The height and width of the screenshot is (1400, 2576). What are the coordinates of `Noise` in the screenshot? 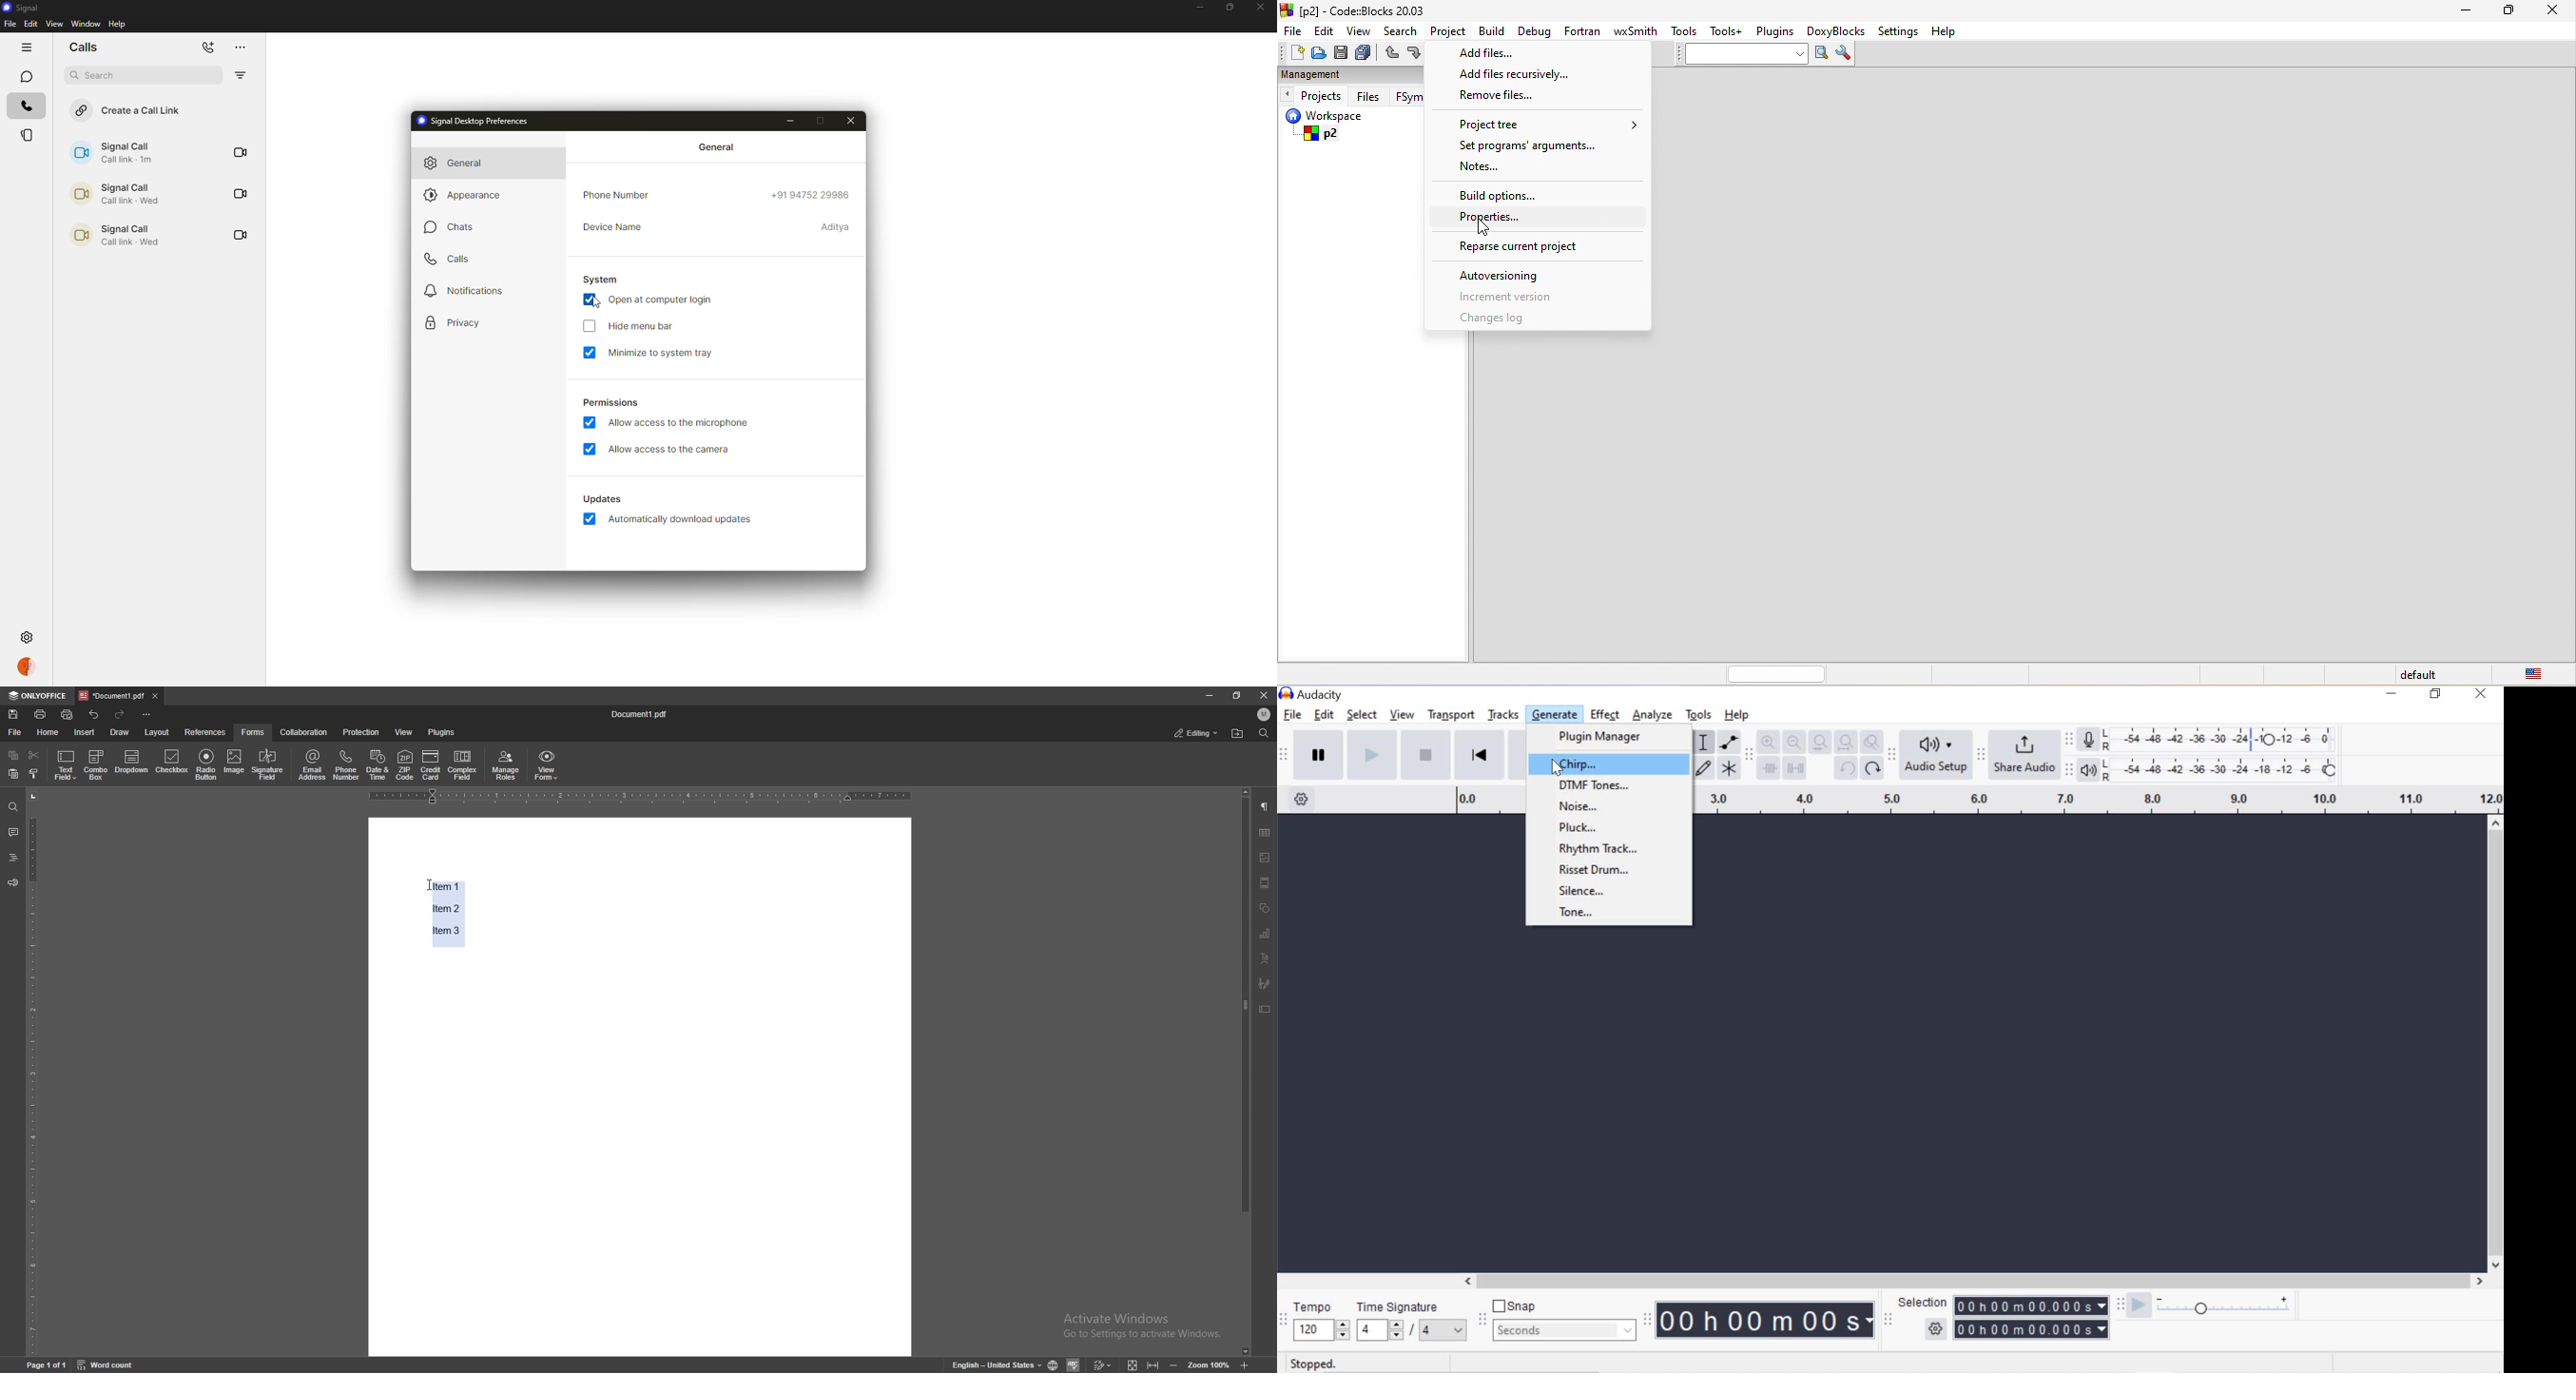 It's located at (1609, 808).